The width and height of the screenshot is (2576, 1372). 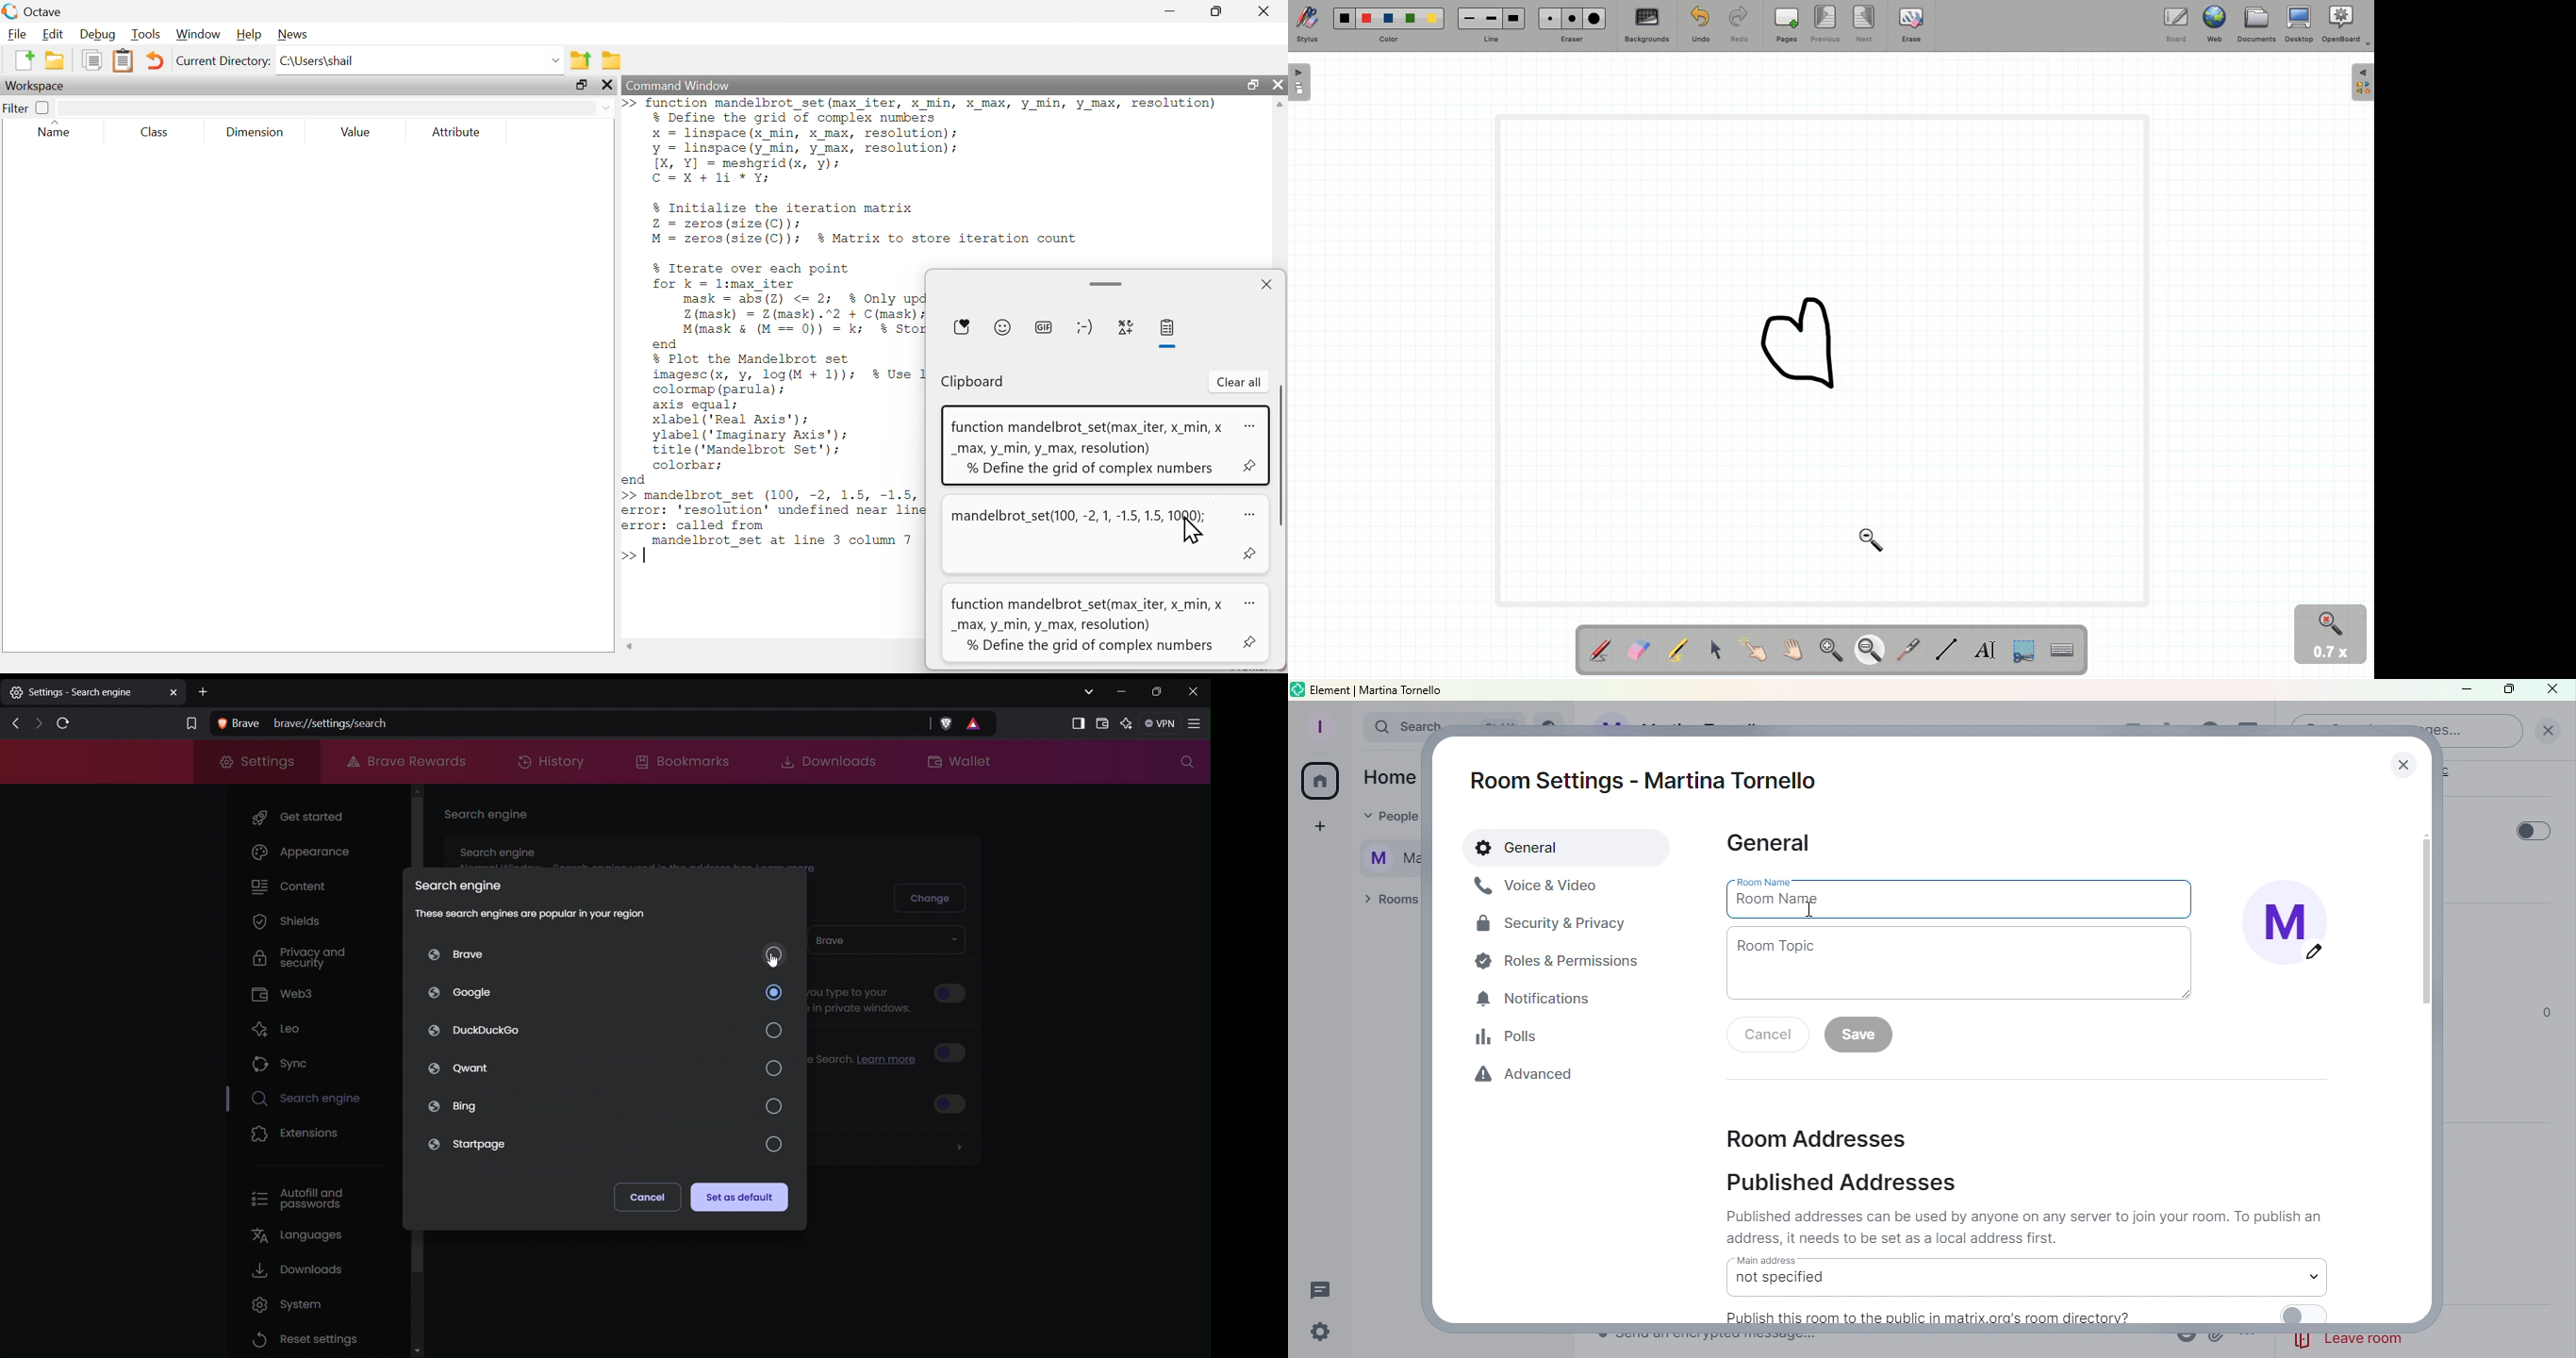 What do you see at coordinates (1513, 1036) in the screenshot?
I see `Polls` at bounding box center [1513, 1036].